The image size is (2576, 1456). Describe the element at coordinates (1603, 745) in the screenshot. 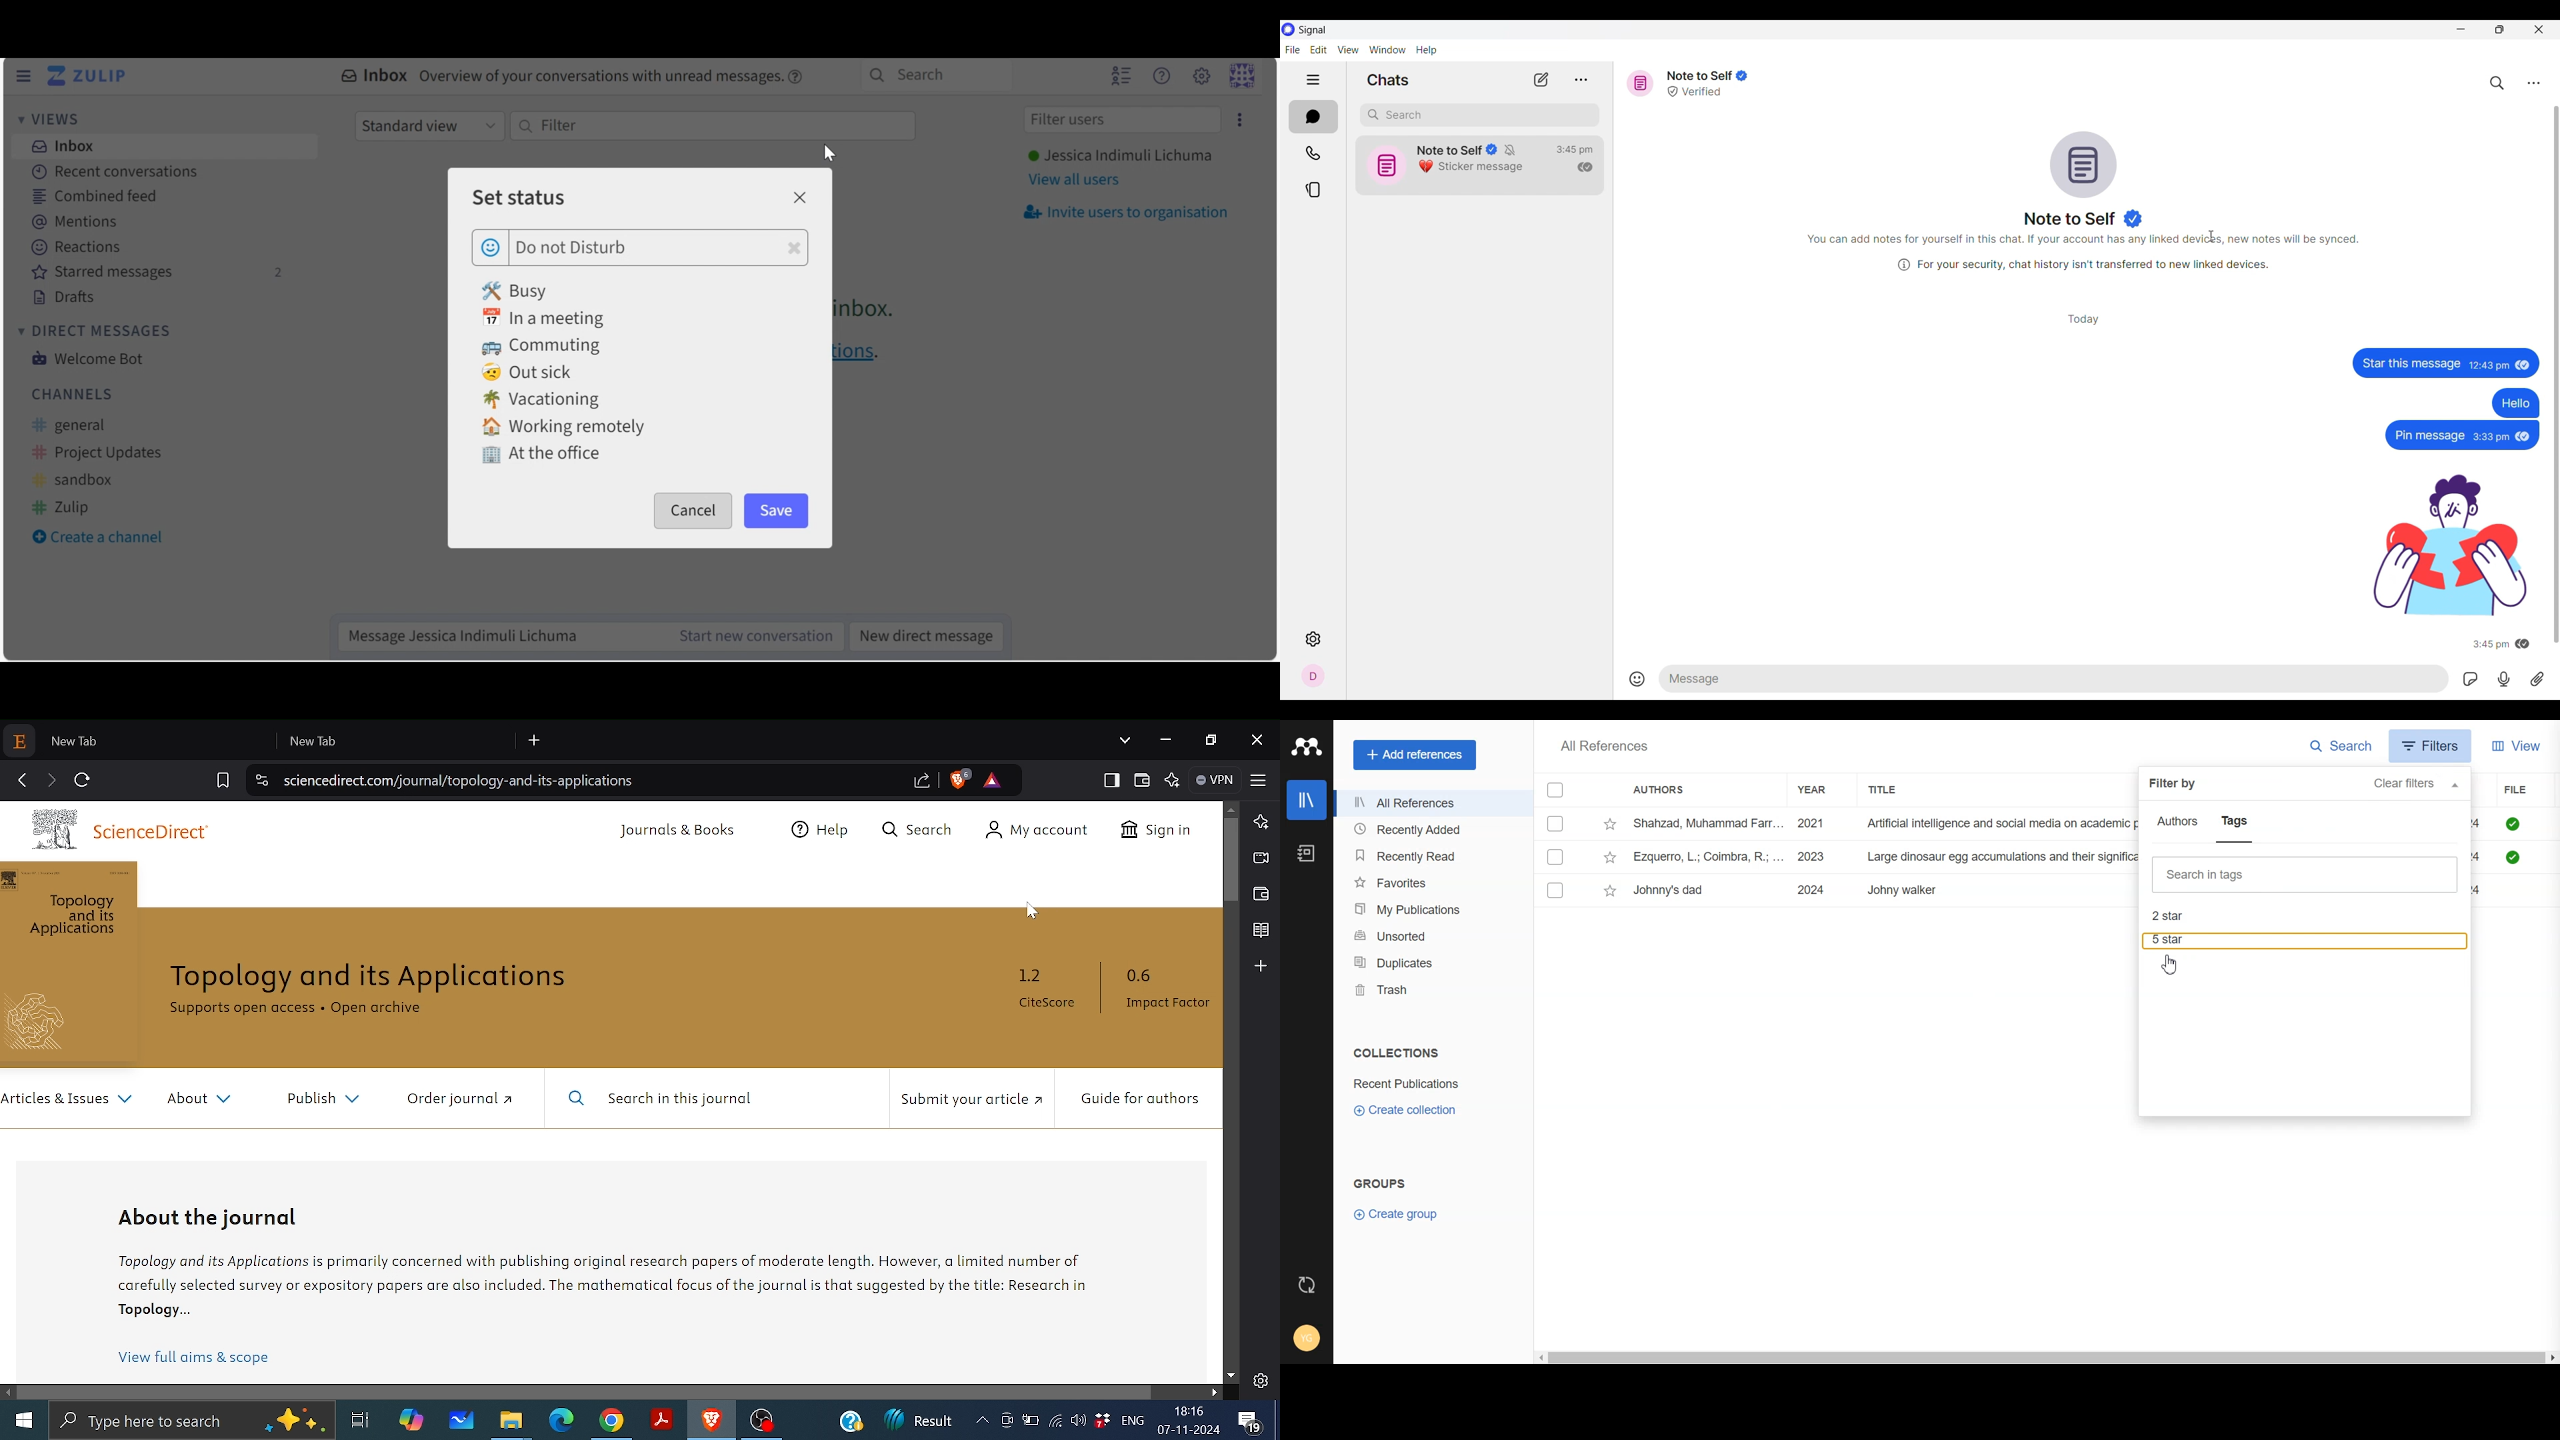

I see `Text` at that location.